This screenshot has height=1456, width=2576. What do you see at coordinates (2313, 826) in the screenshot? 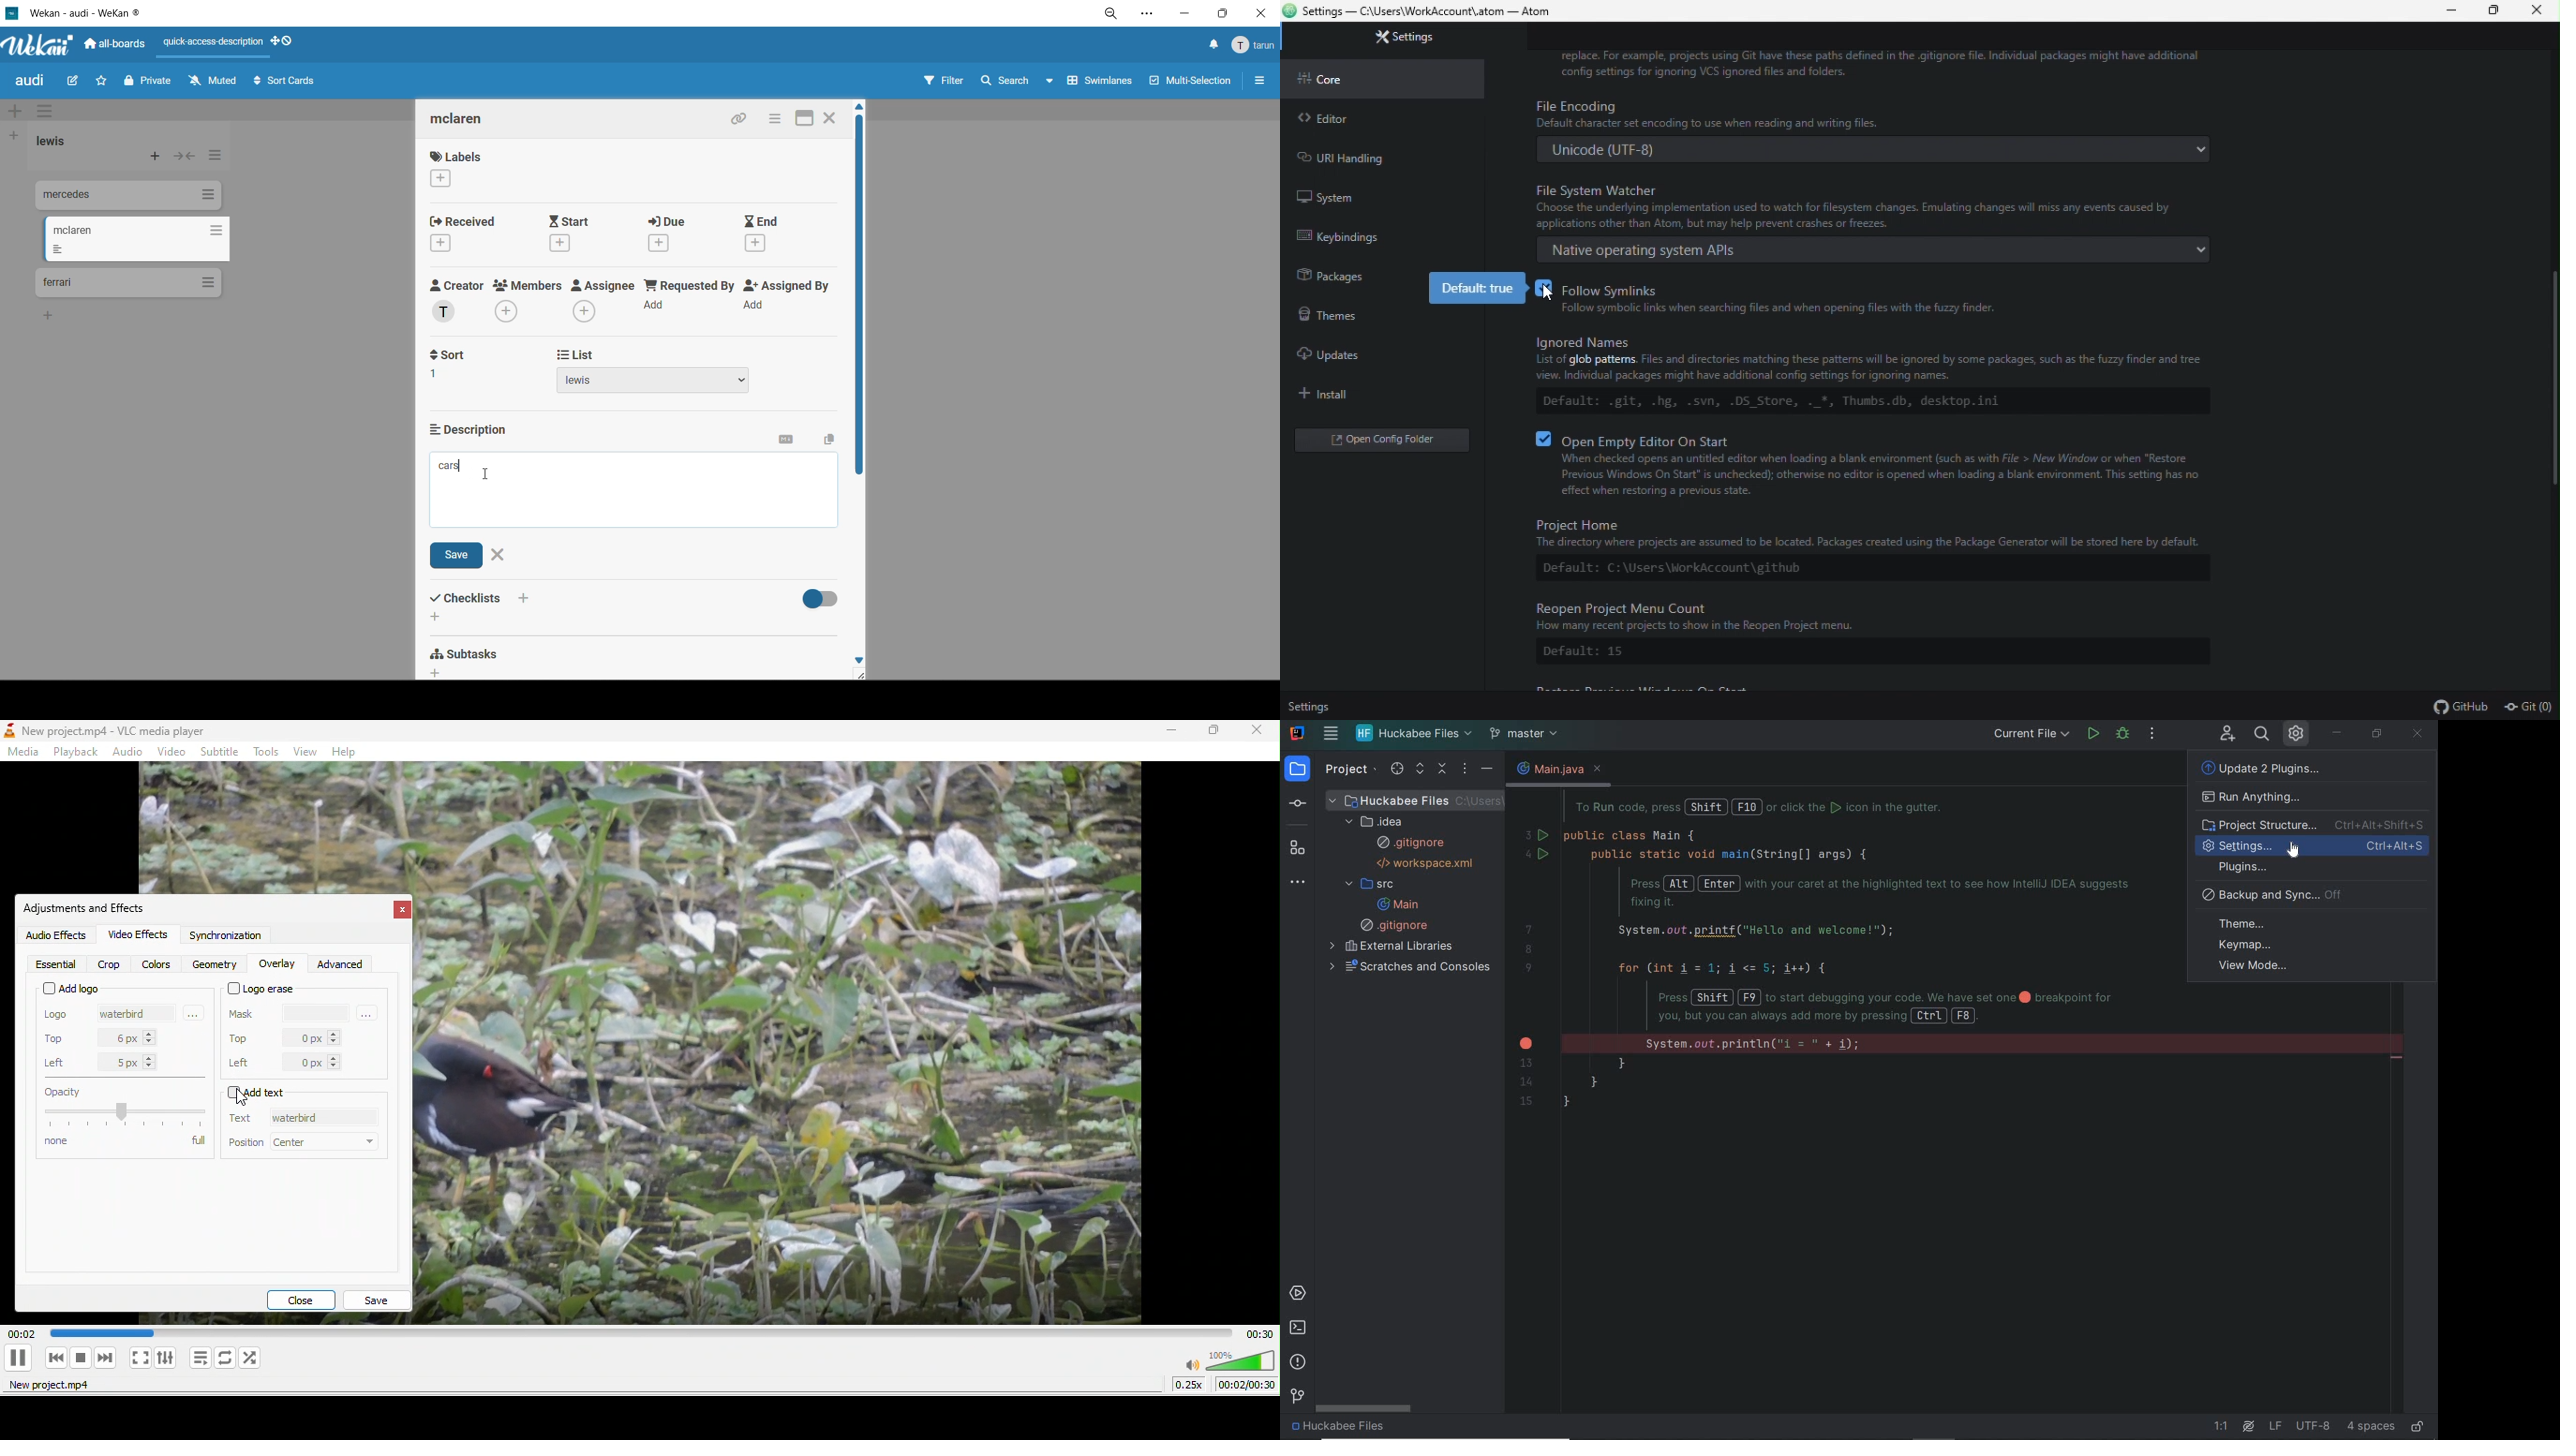
I see `project structure` at bounding box center [2313, 826].